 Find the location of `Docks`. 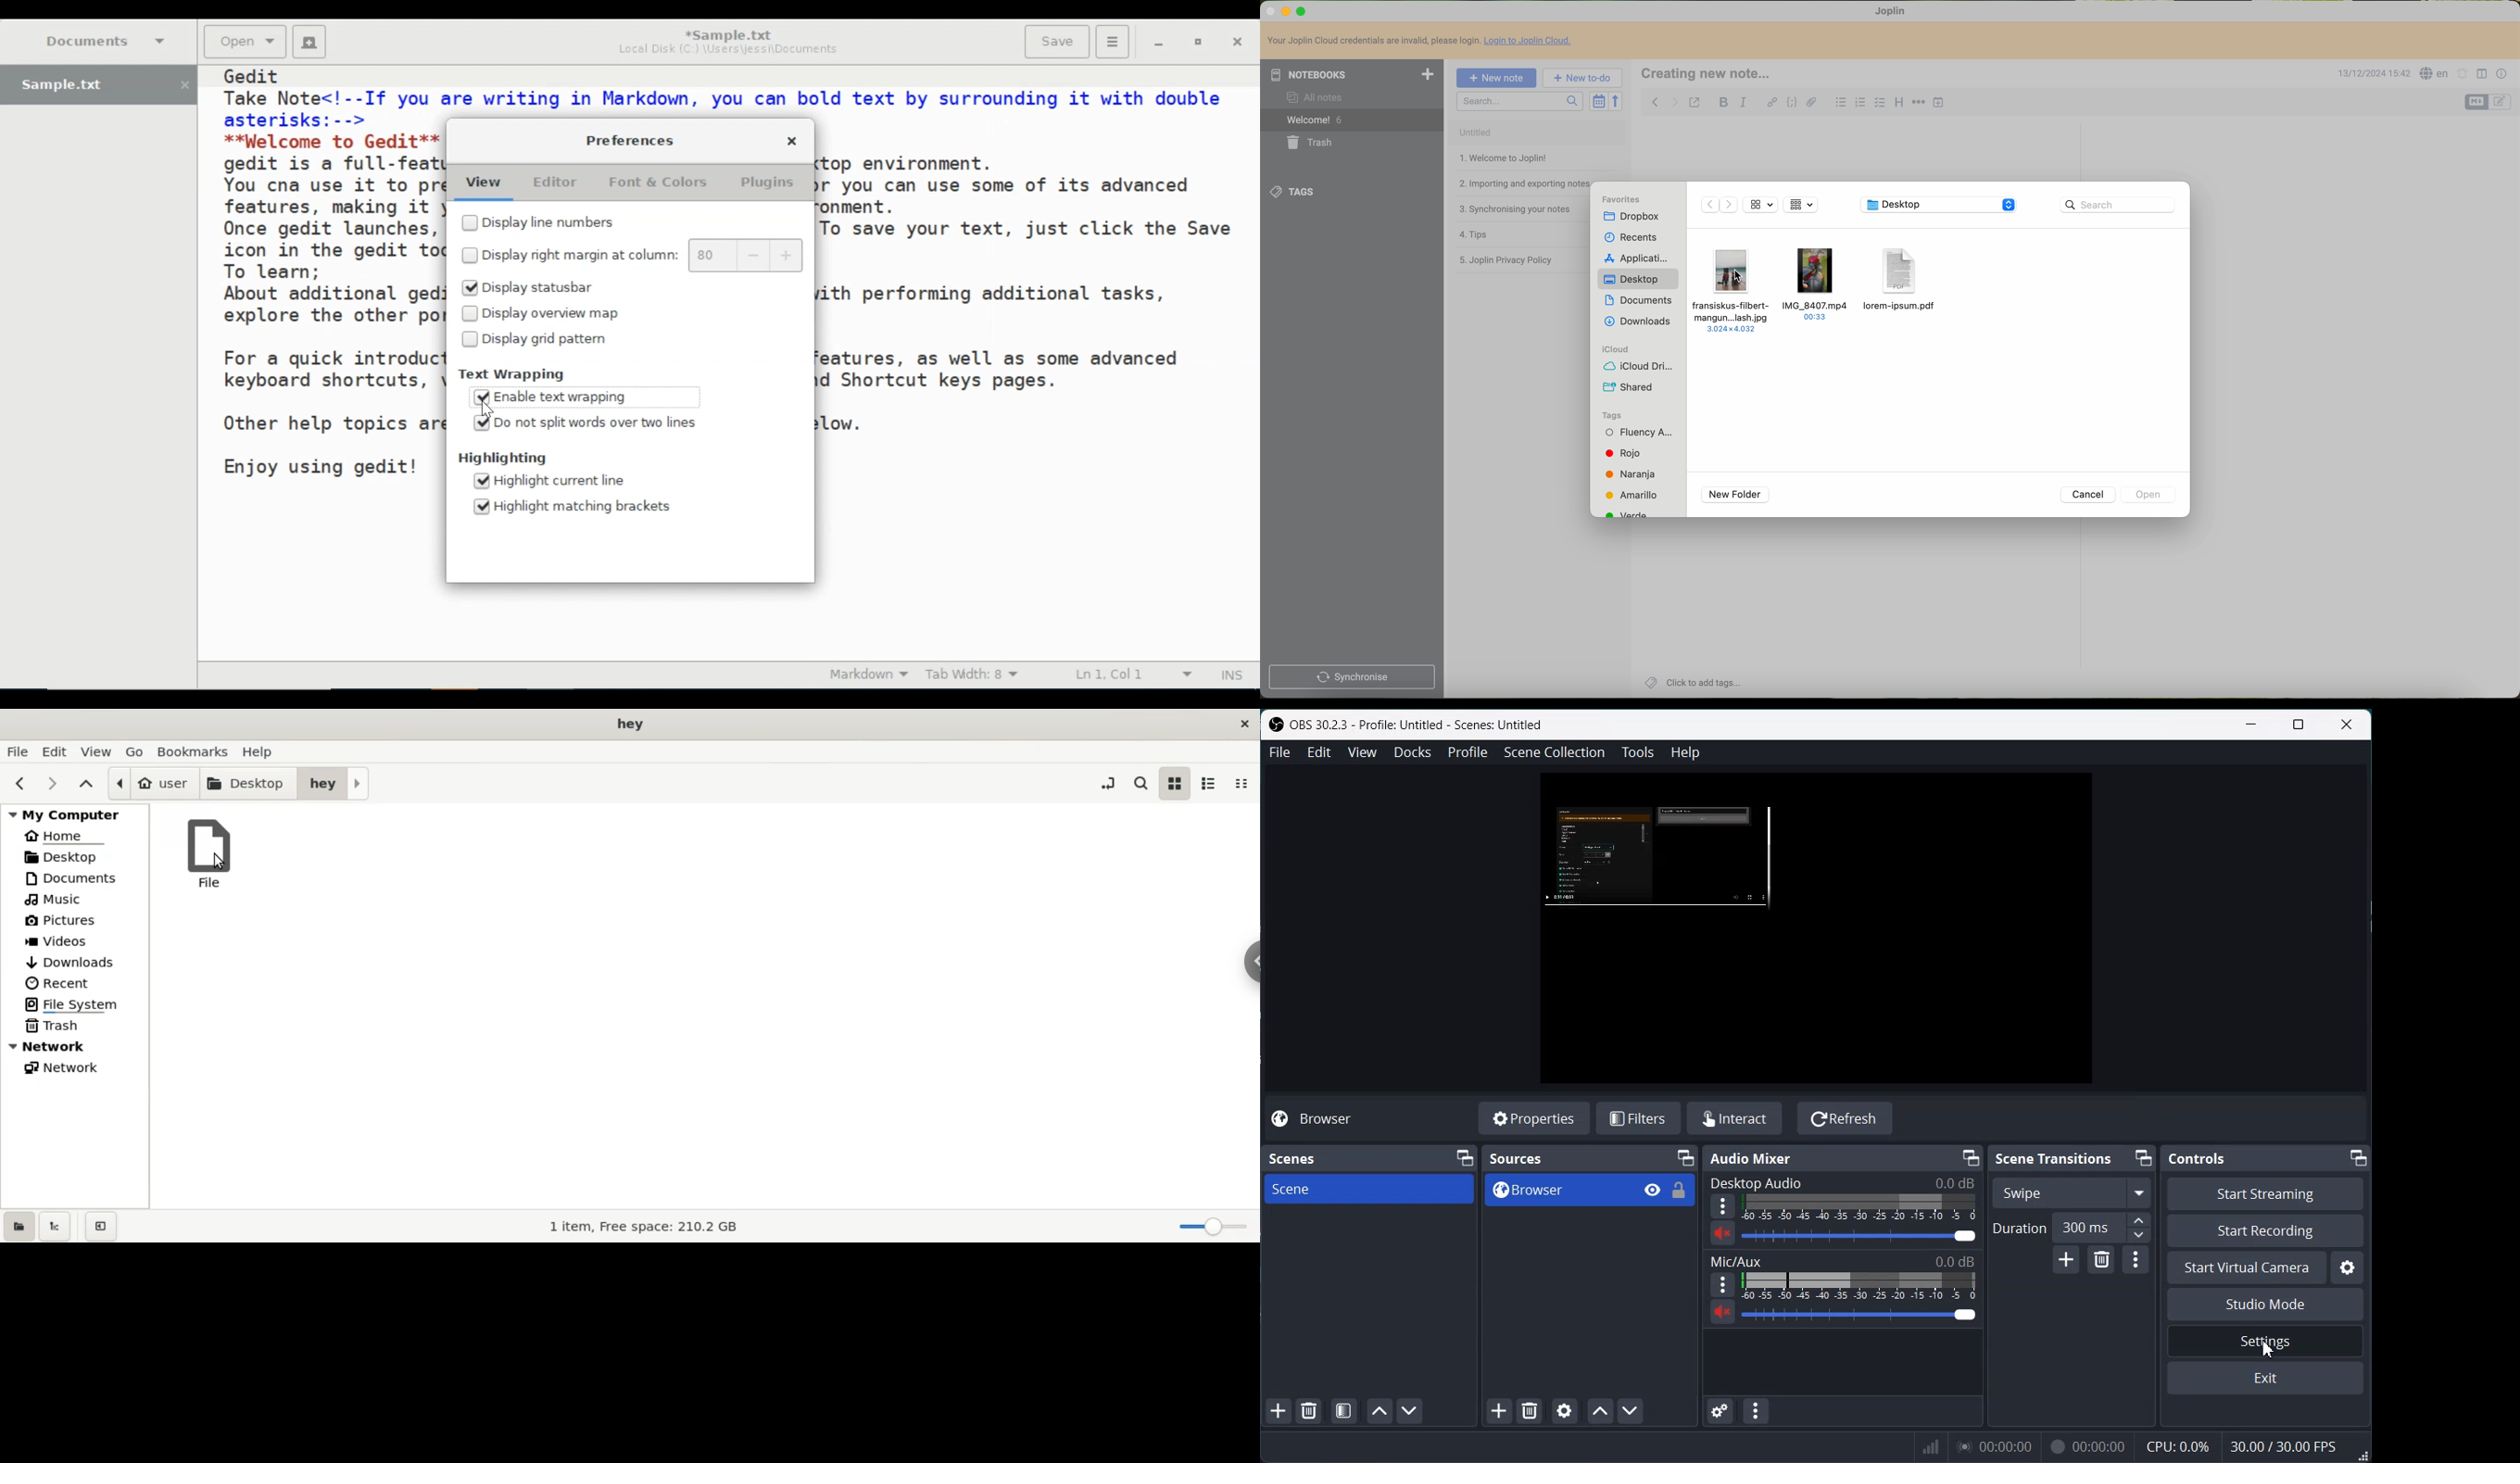

Docks is located at coordinates (1412, 752).